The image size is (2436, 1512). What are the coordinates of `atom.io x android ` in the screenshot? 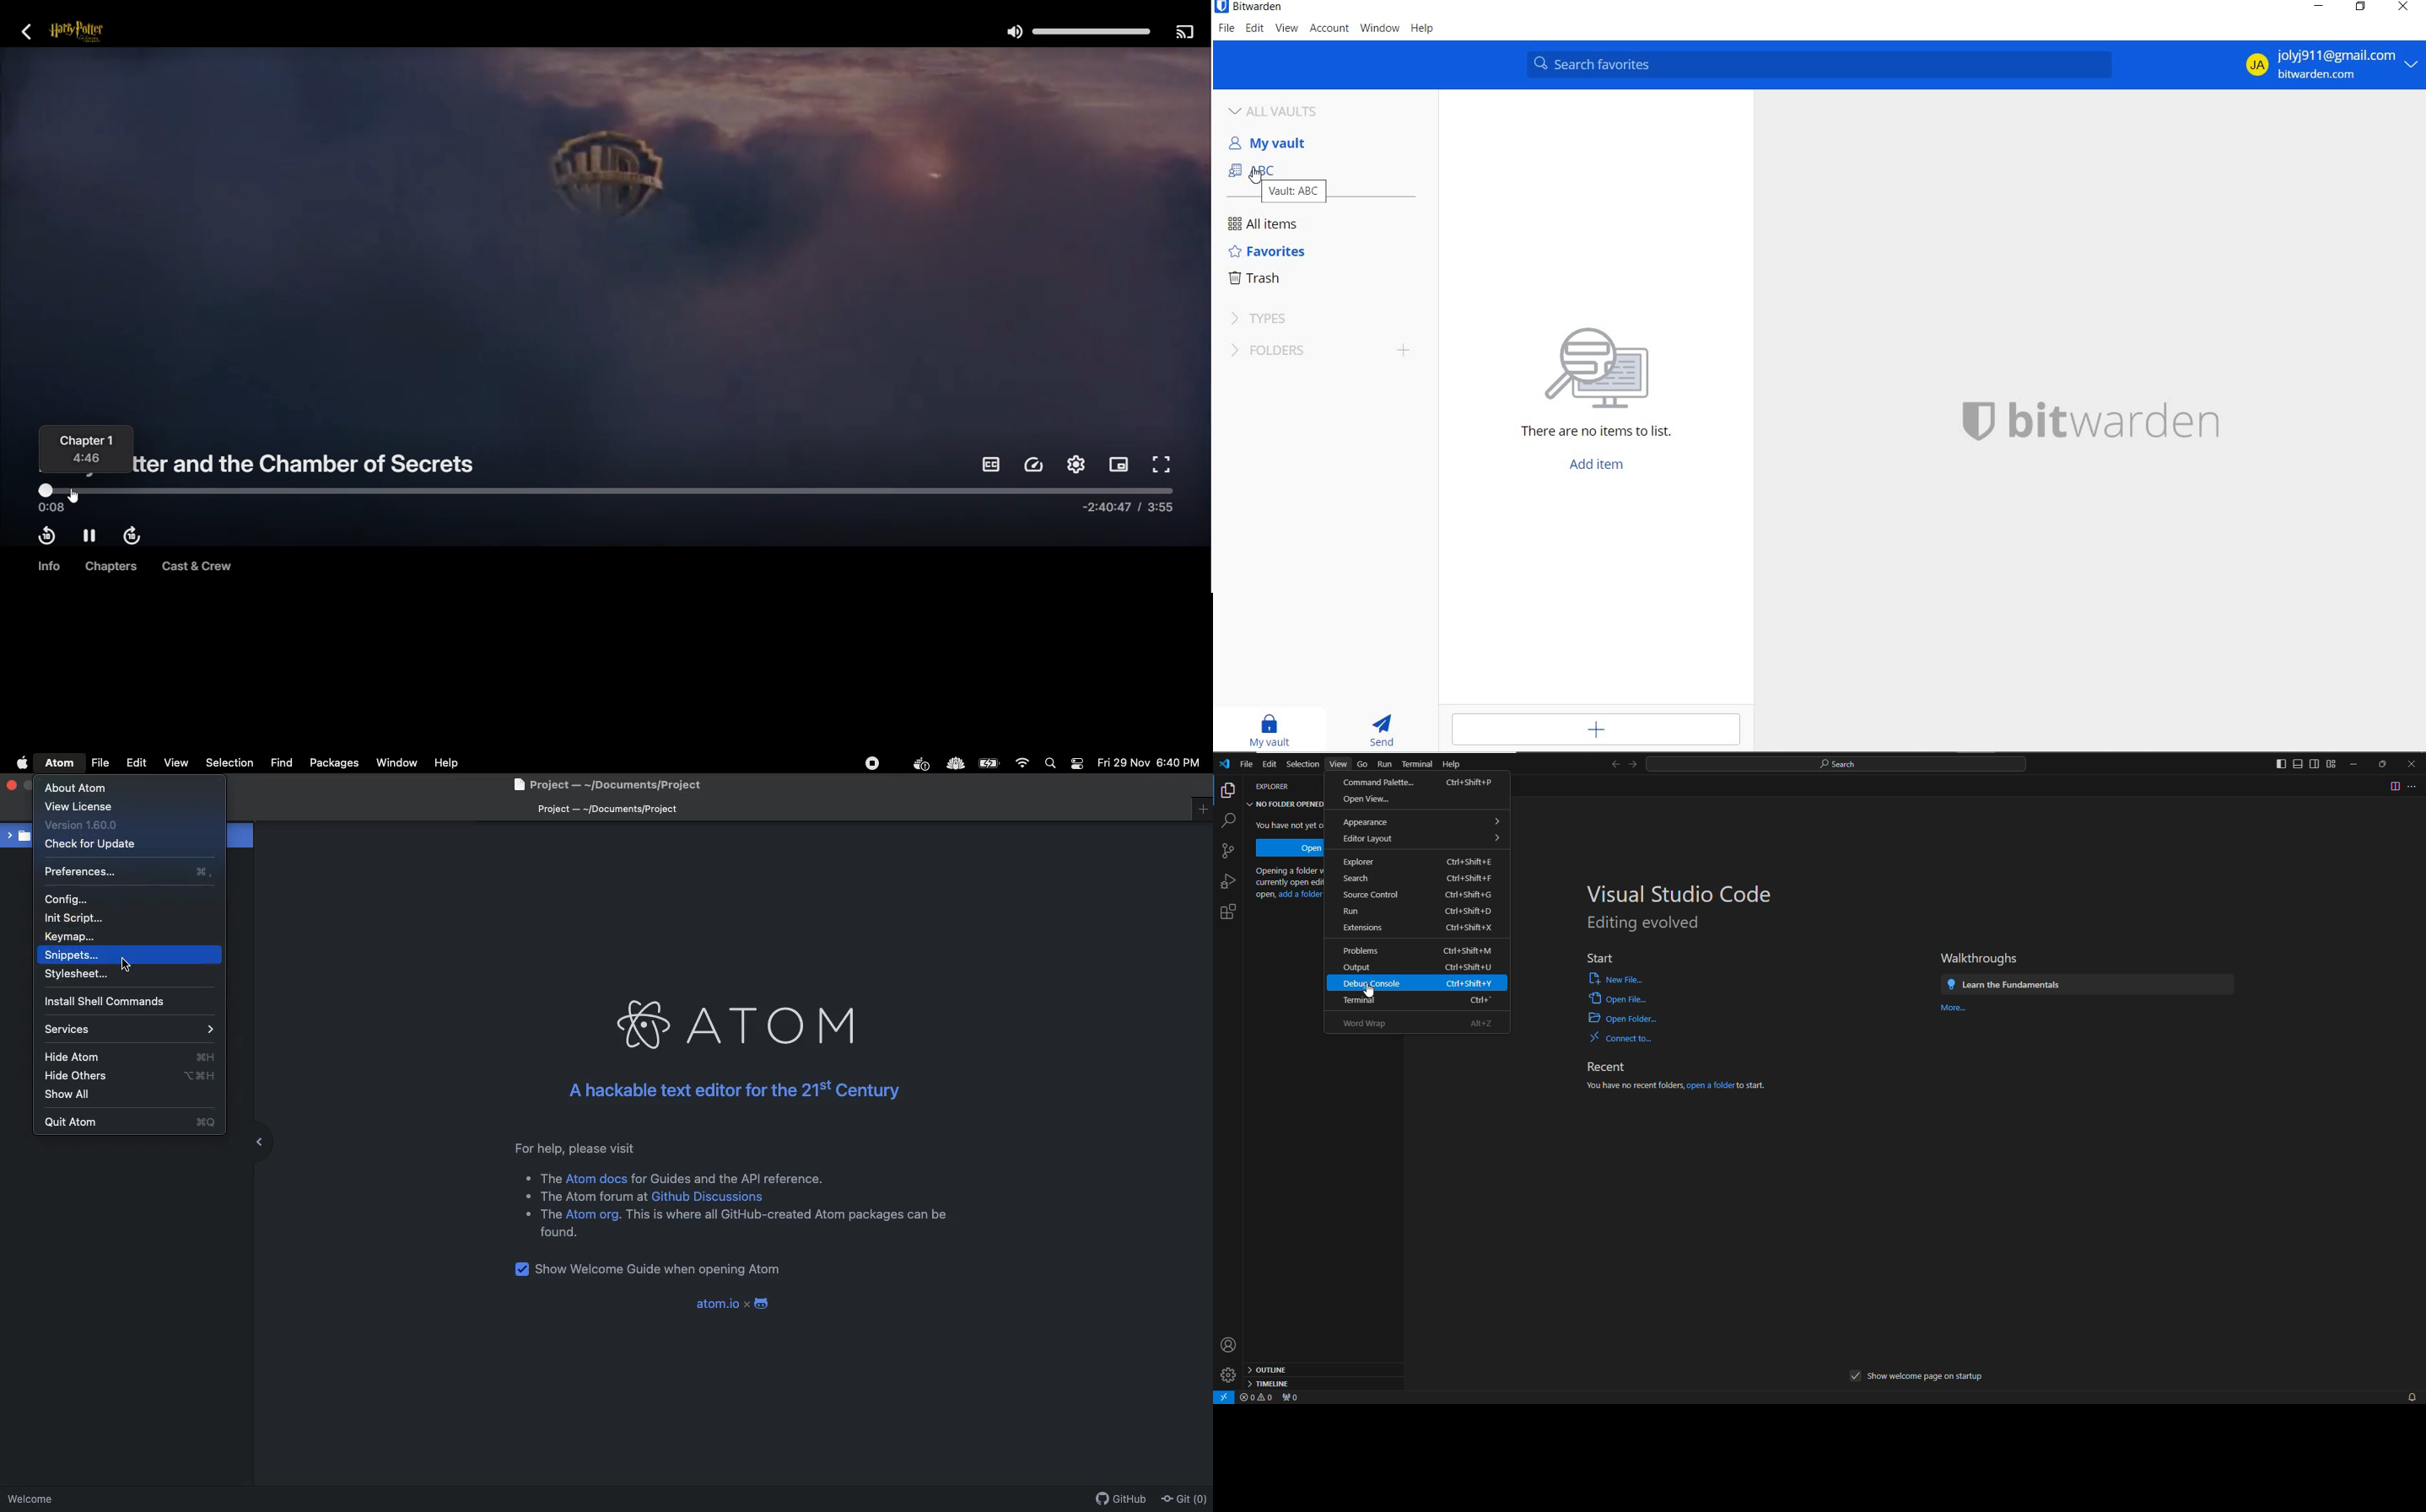 It's located at (728, 1305).